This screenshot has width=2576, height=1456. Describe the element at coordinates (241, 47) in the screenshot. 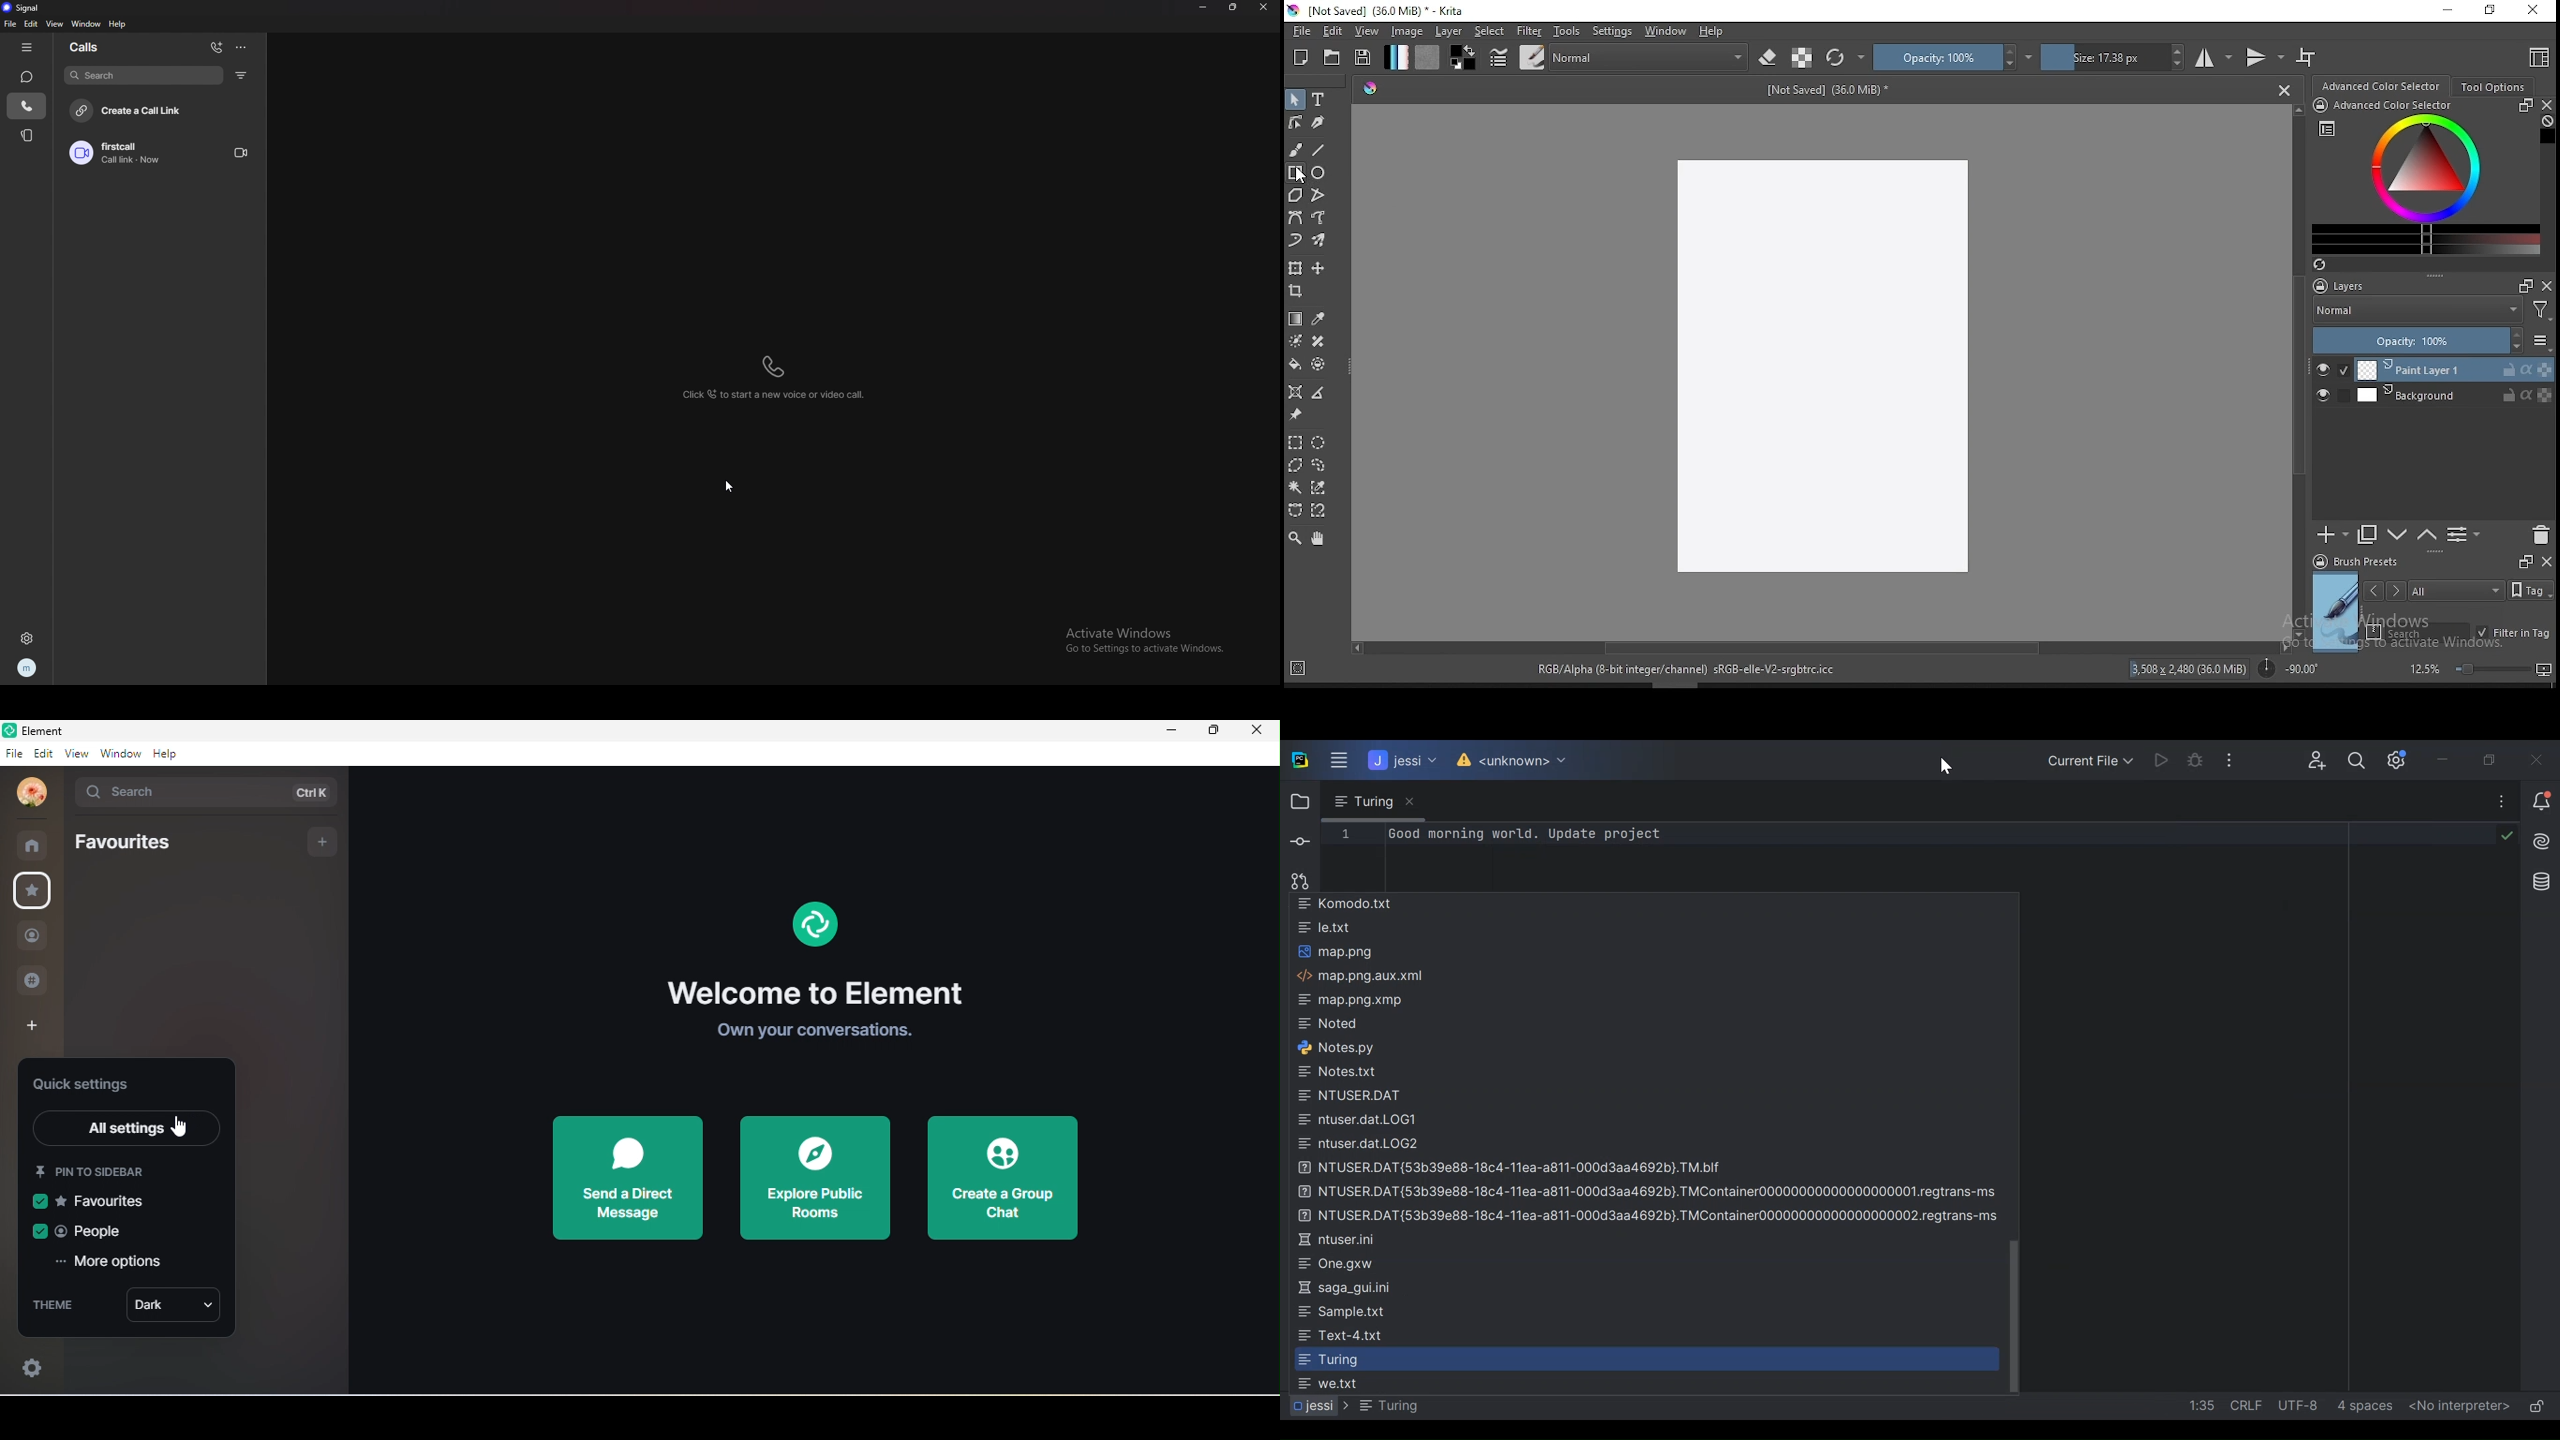

I see `options` at that location.